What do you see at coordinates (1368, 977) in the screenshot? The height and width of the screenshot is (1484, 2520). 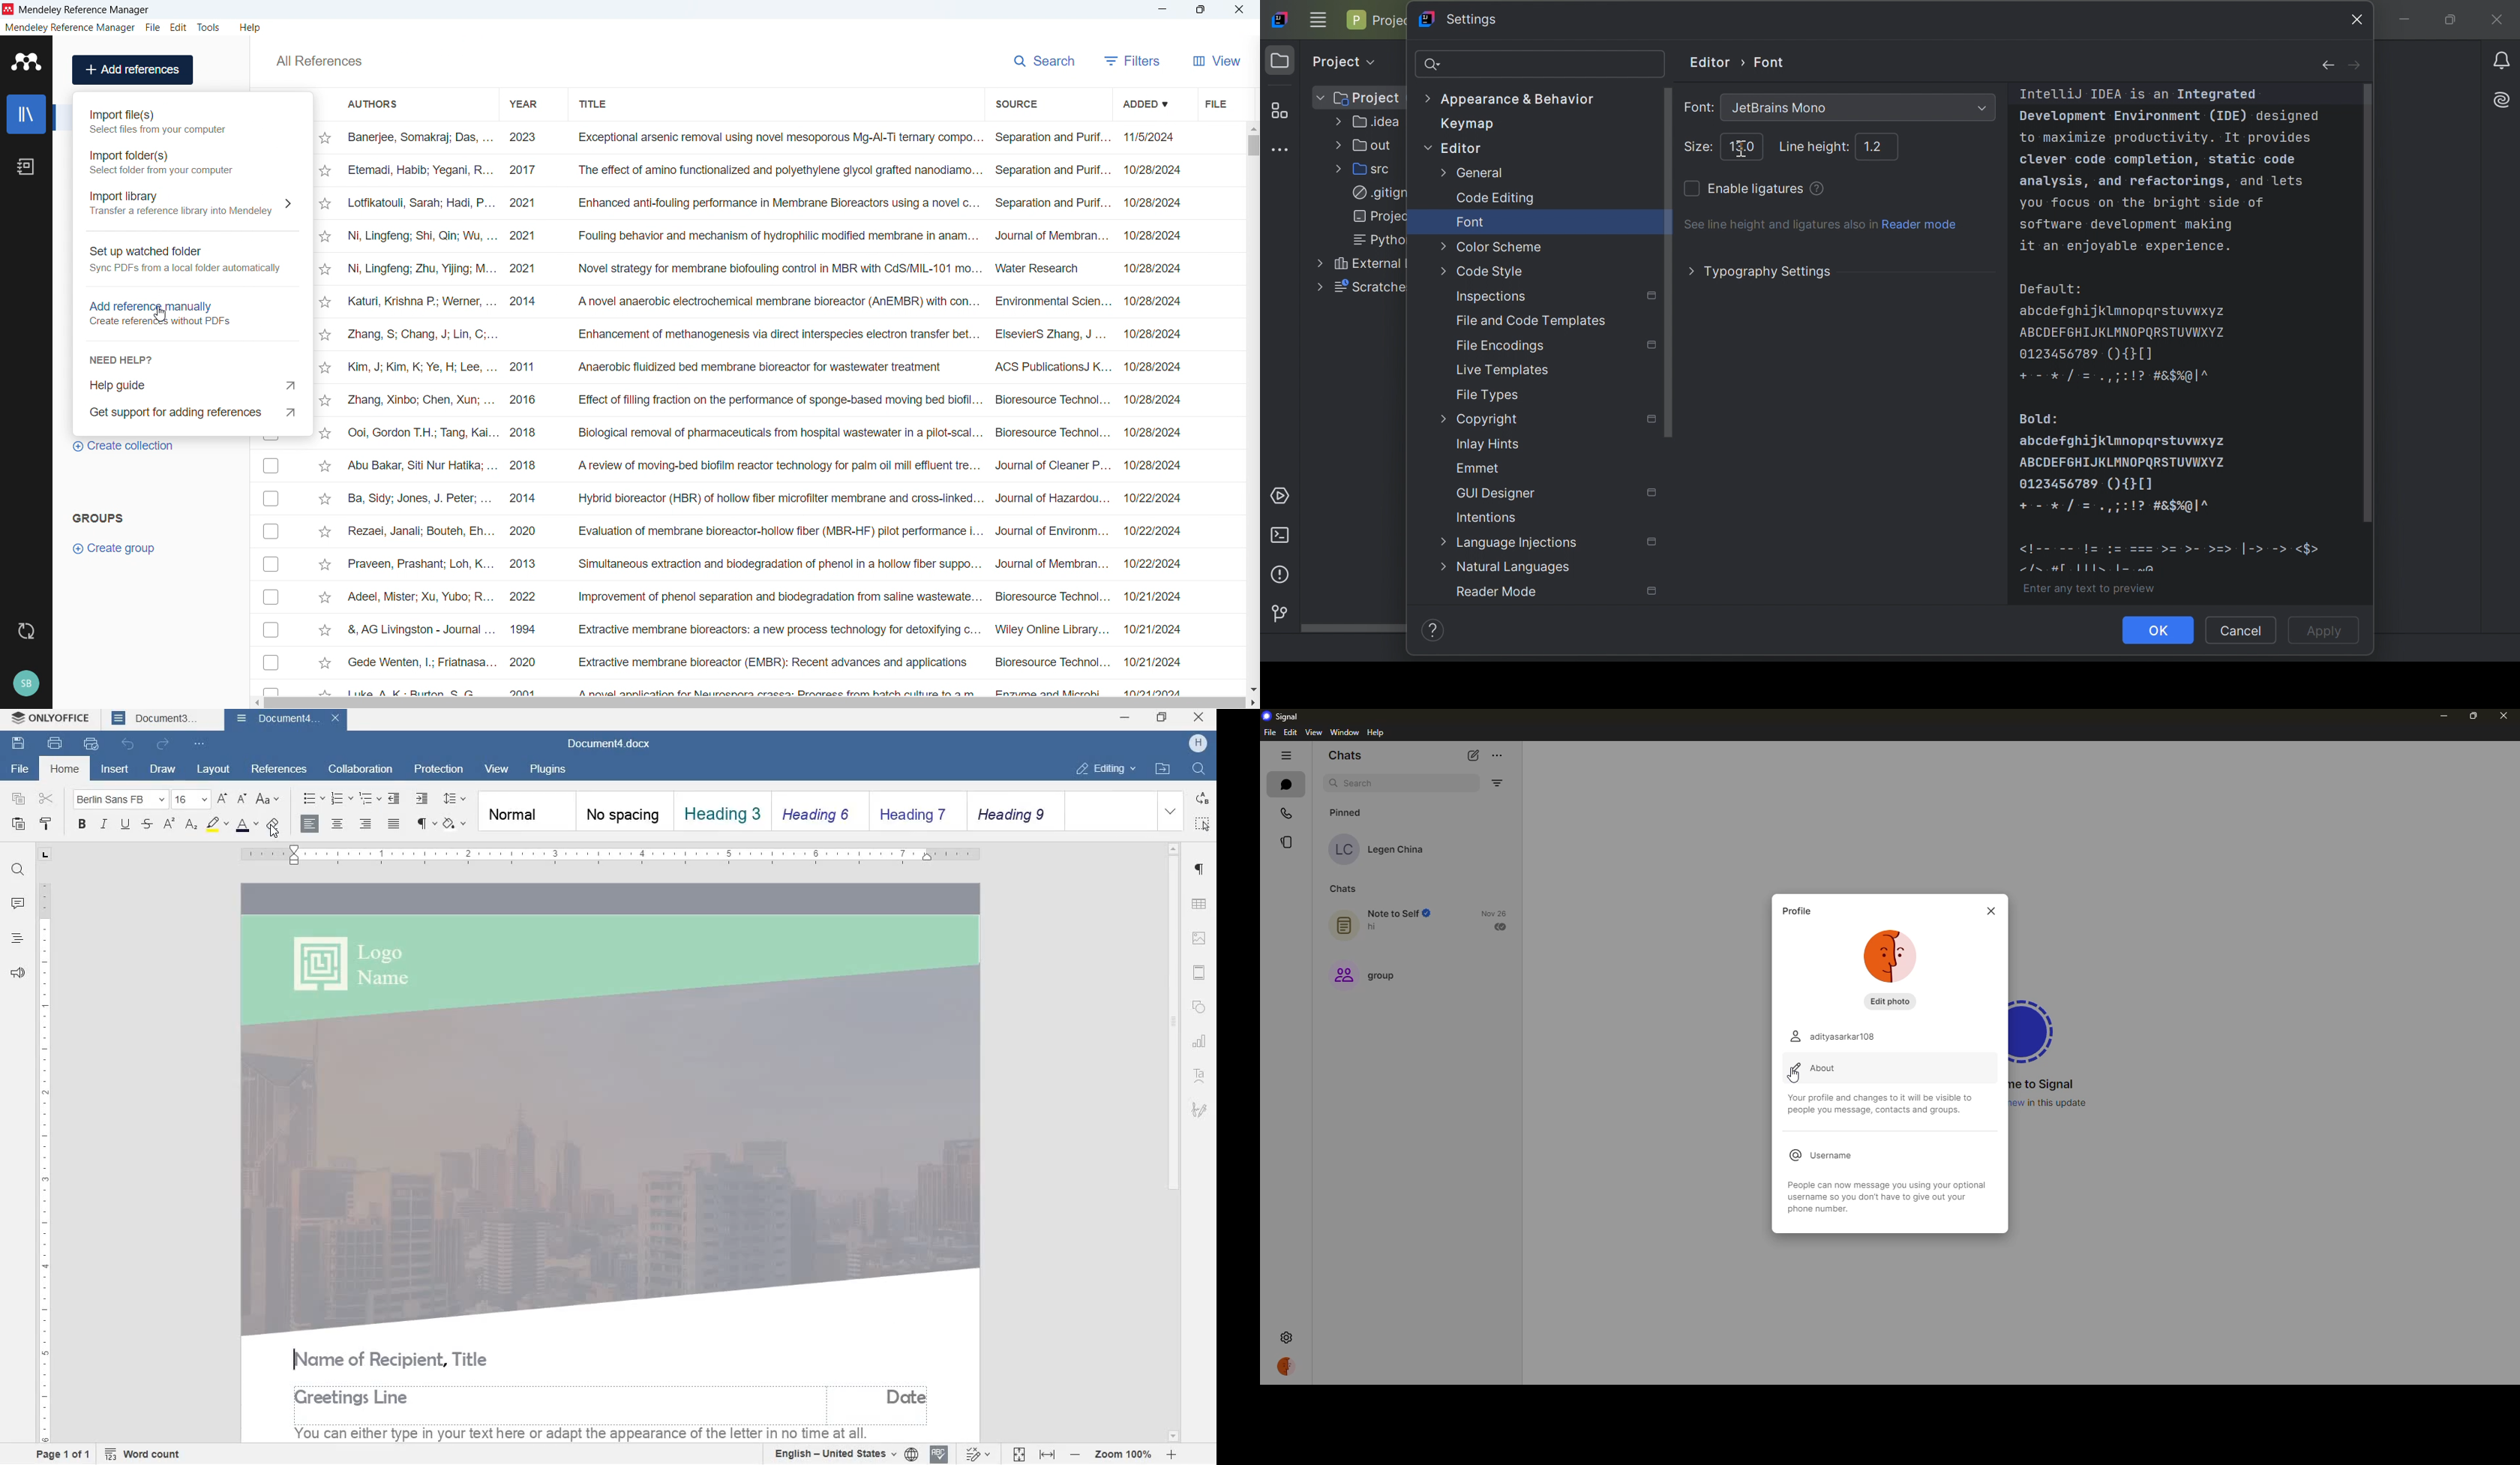 I see `group` at bounding box center [1368, 977].